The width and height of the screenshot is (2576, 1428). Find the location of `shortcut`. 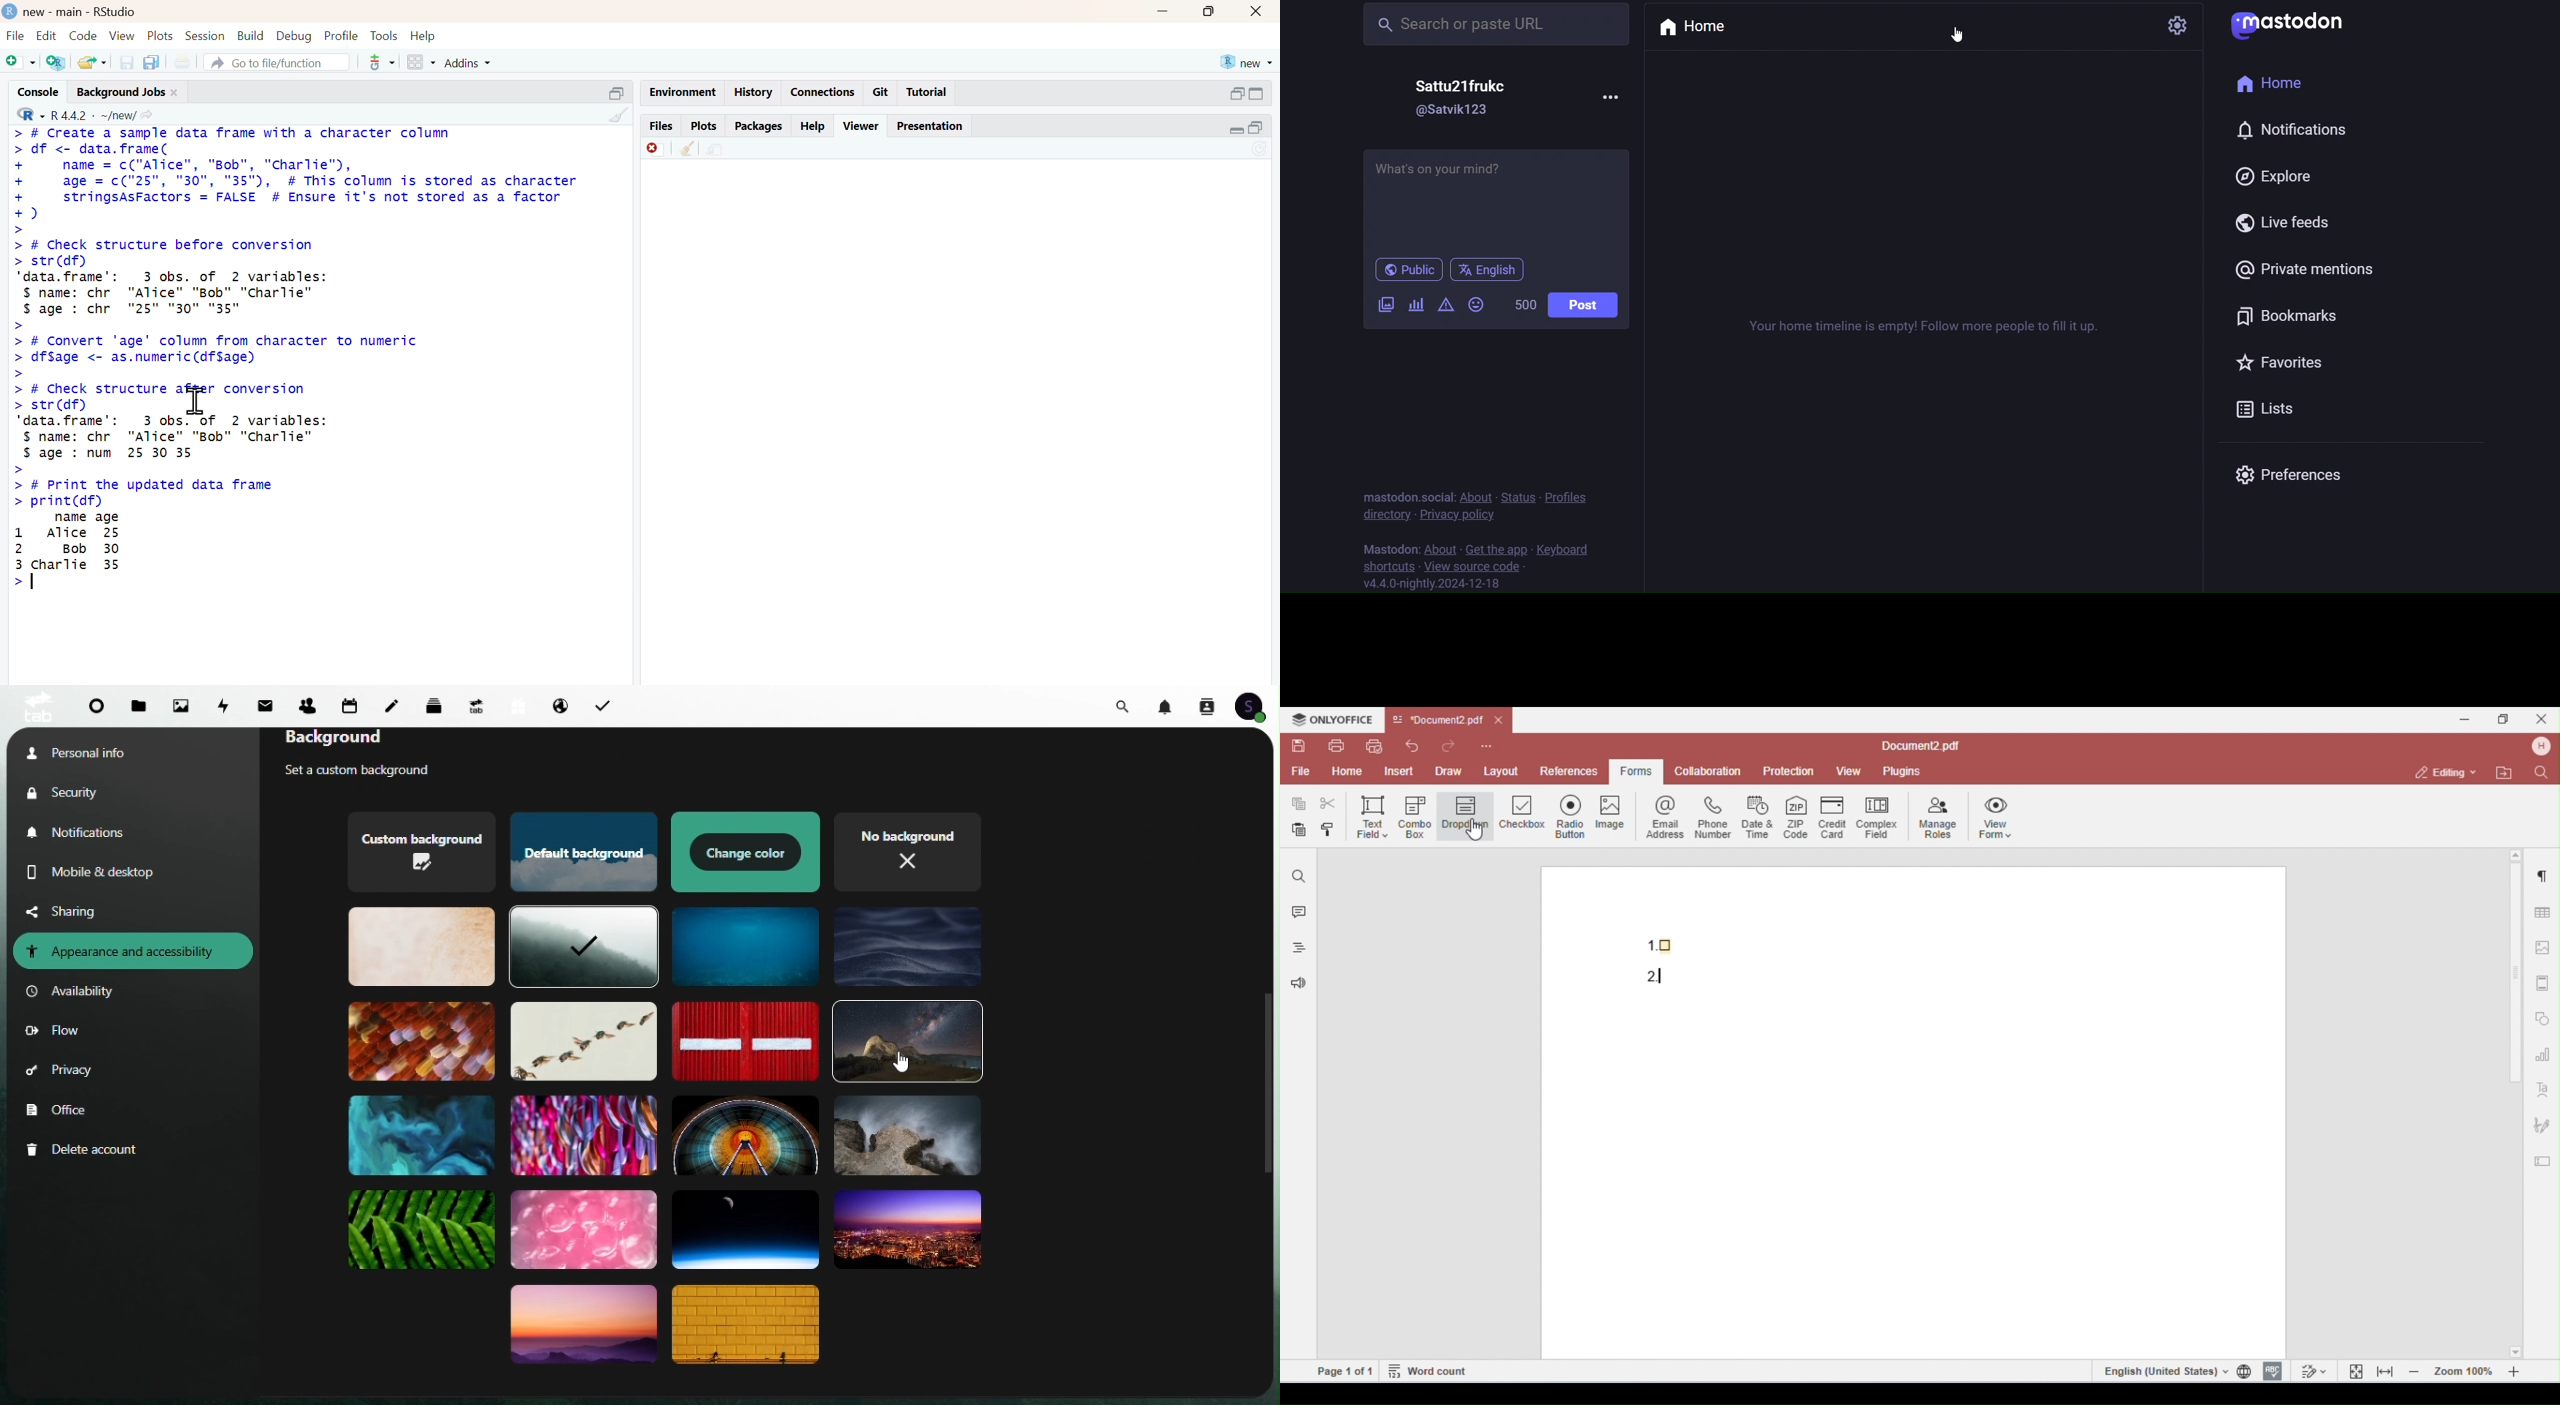

shortcut is located at coordinates (1391, 565).